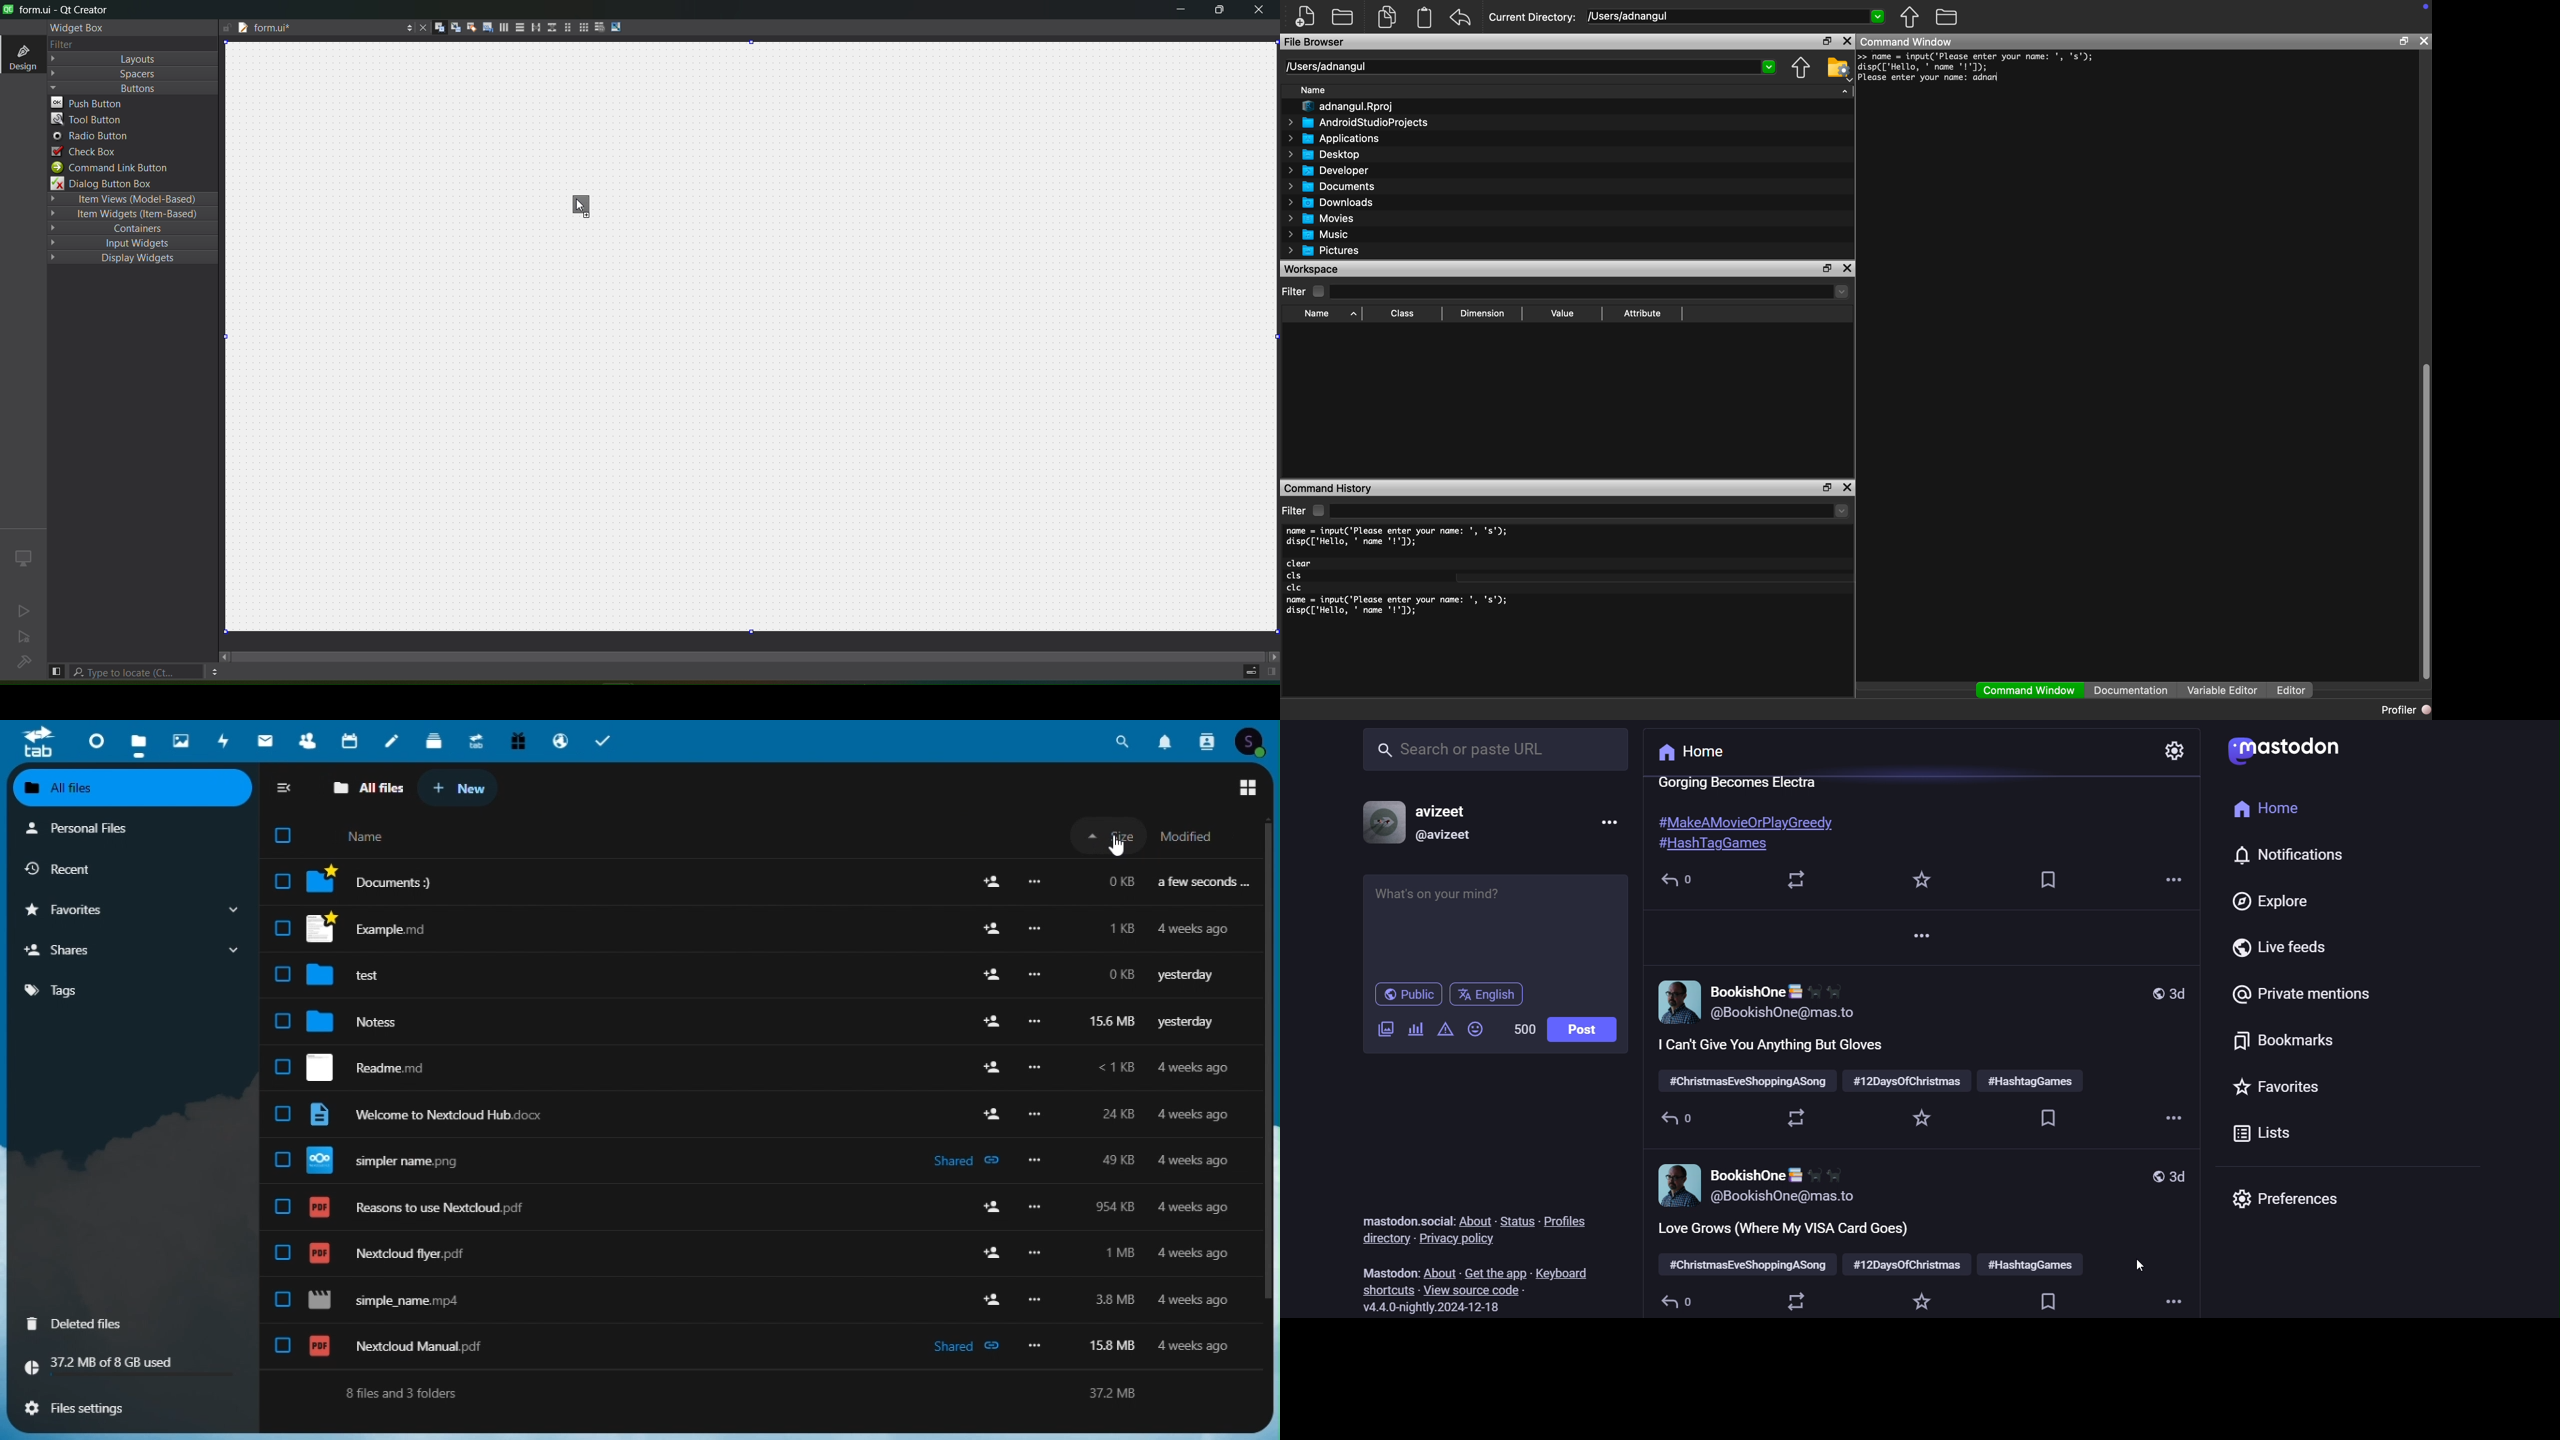 Image resolution: width=2576 pixels, height=1456 pixels. I want to click on Collapse, so click(1845, 91).